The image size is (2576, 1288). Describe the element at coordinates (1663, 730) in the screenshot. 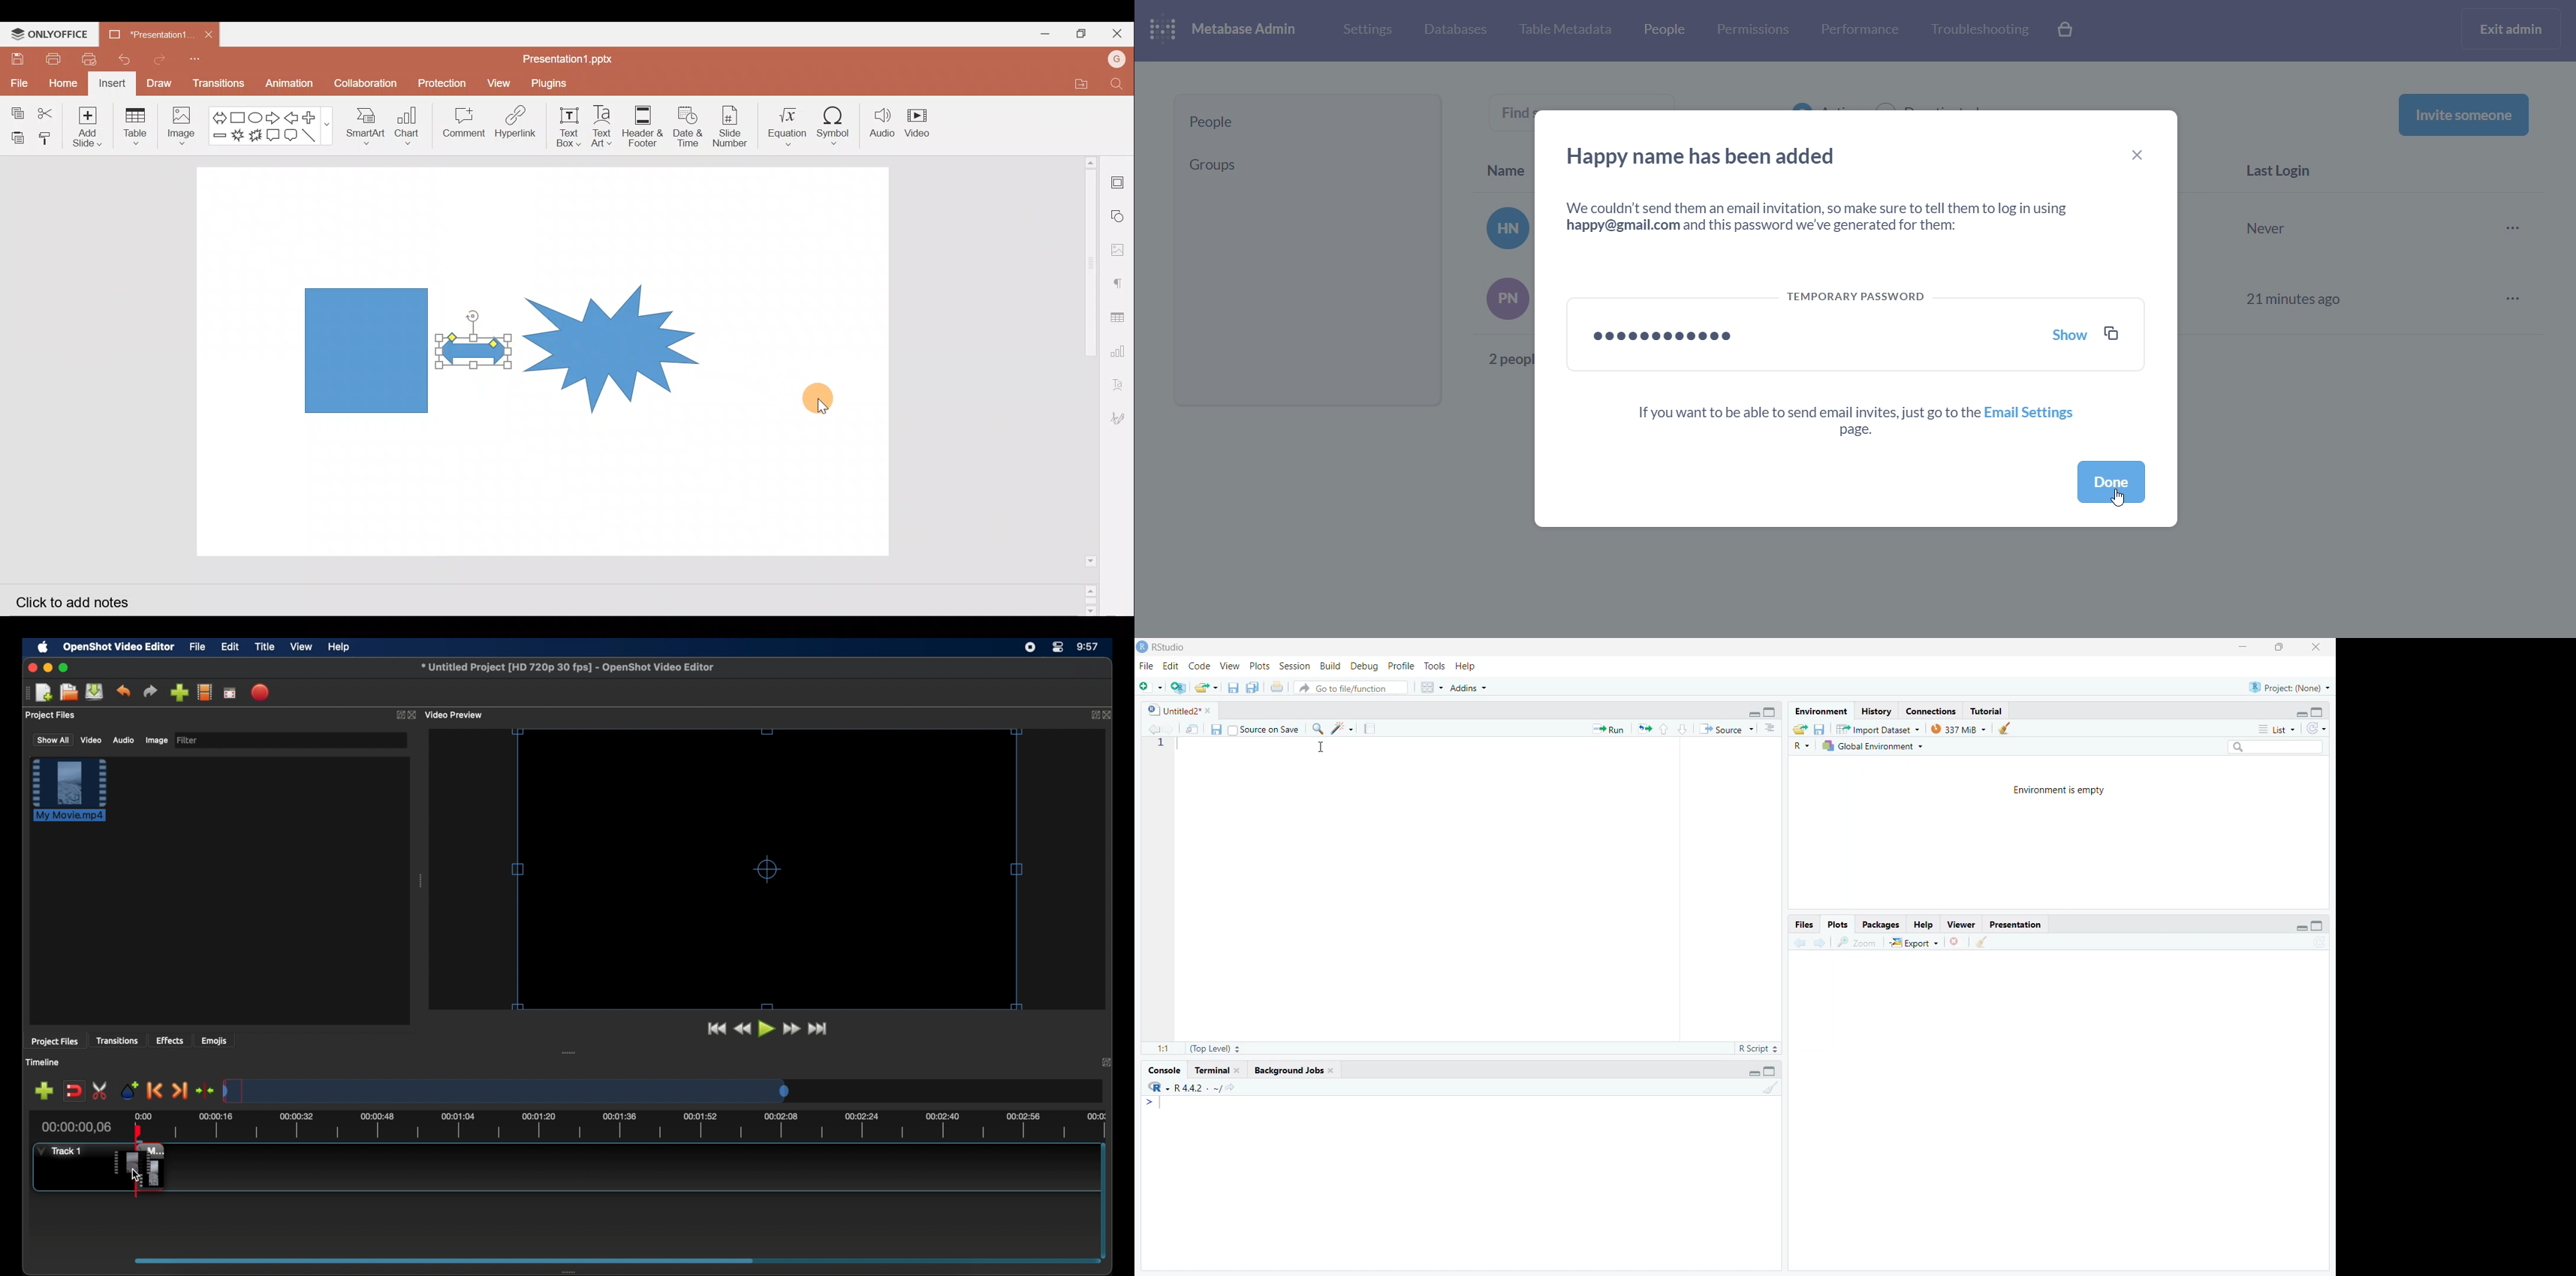

I see `go to previous section/chunk` at that location.